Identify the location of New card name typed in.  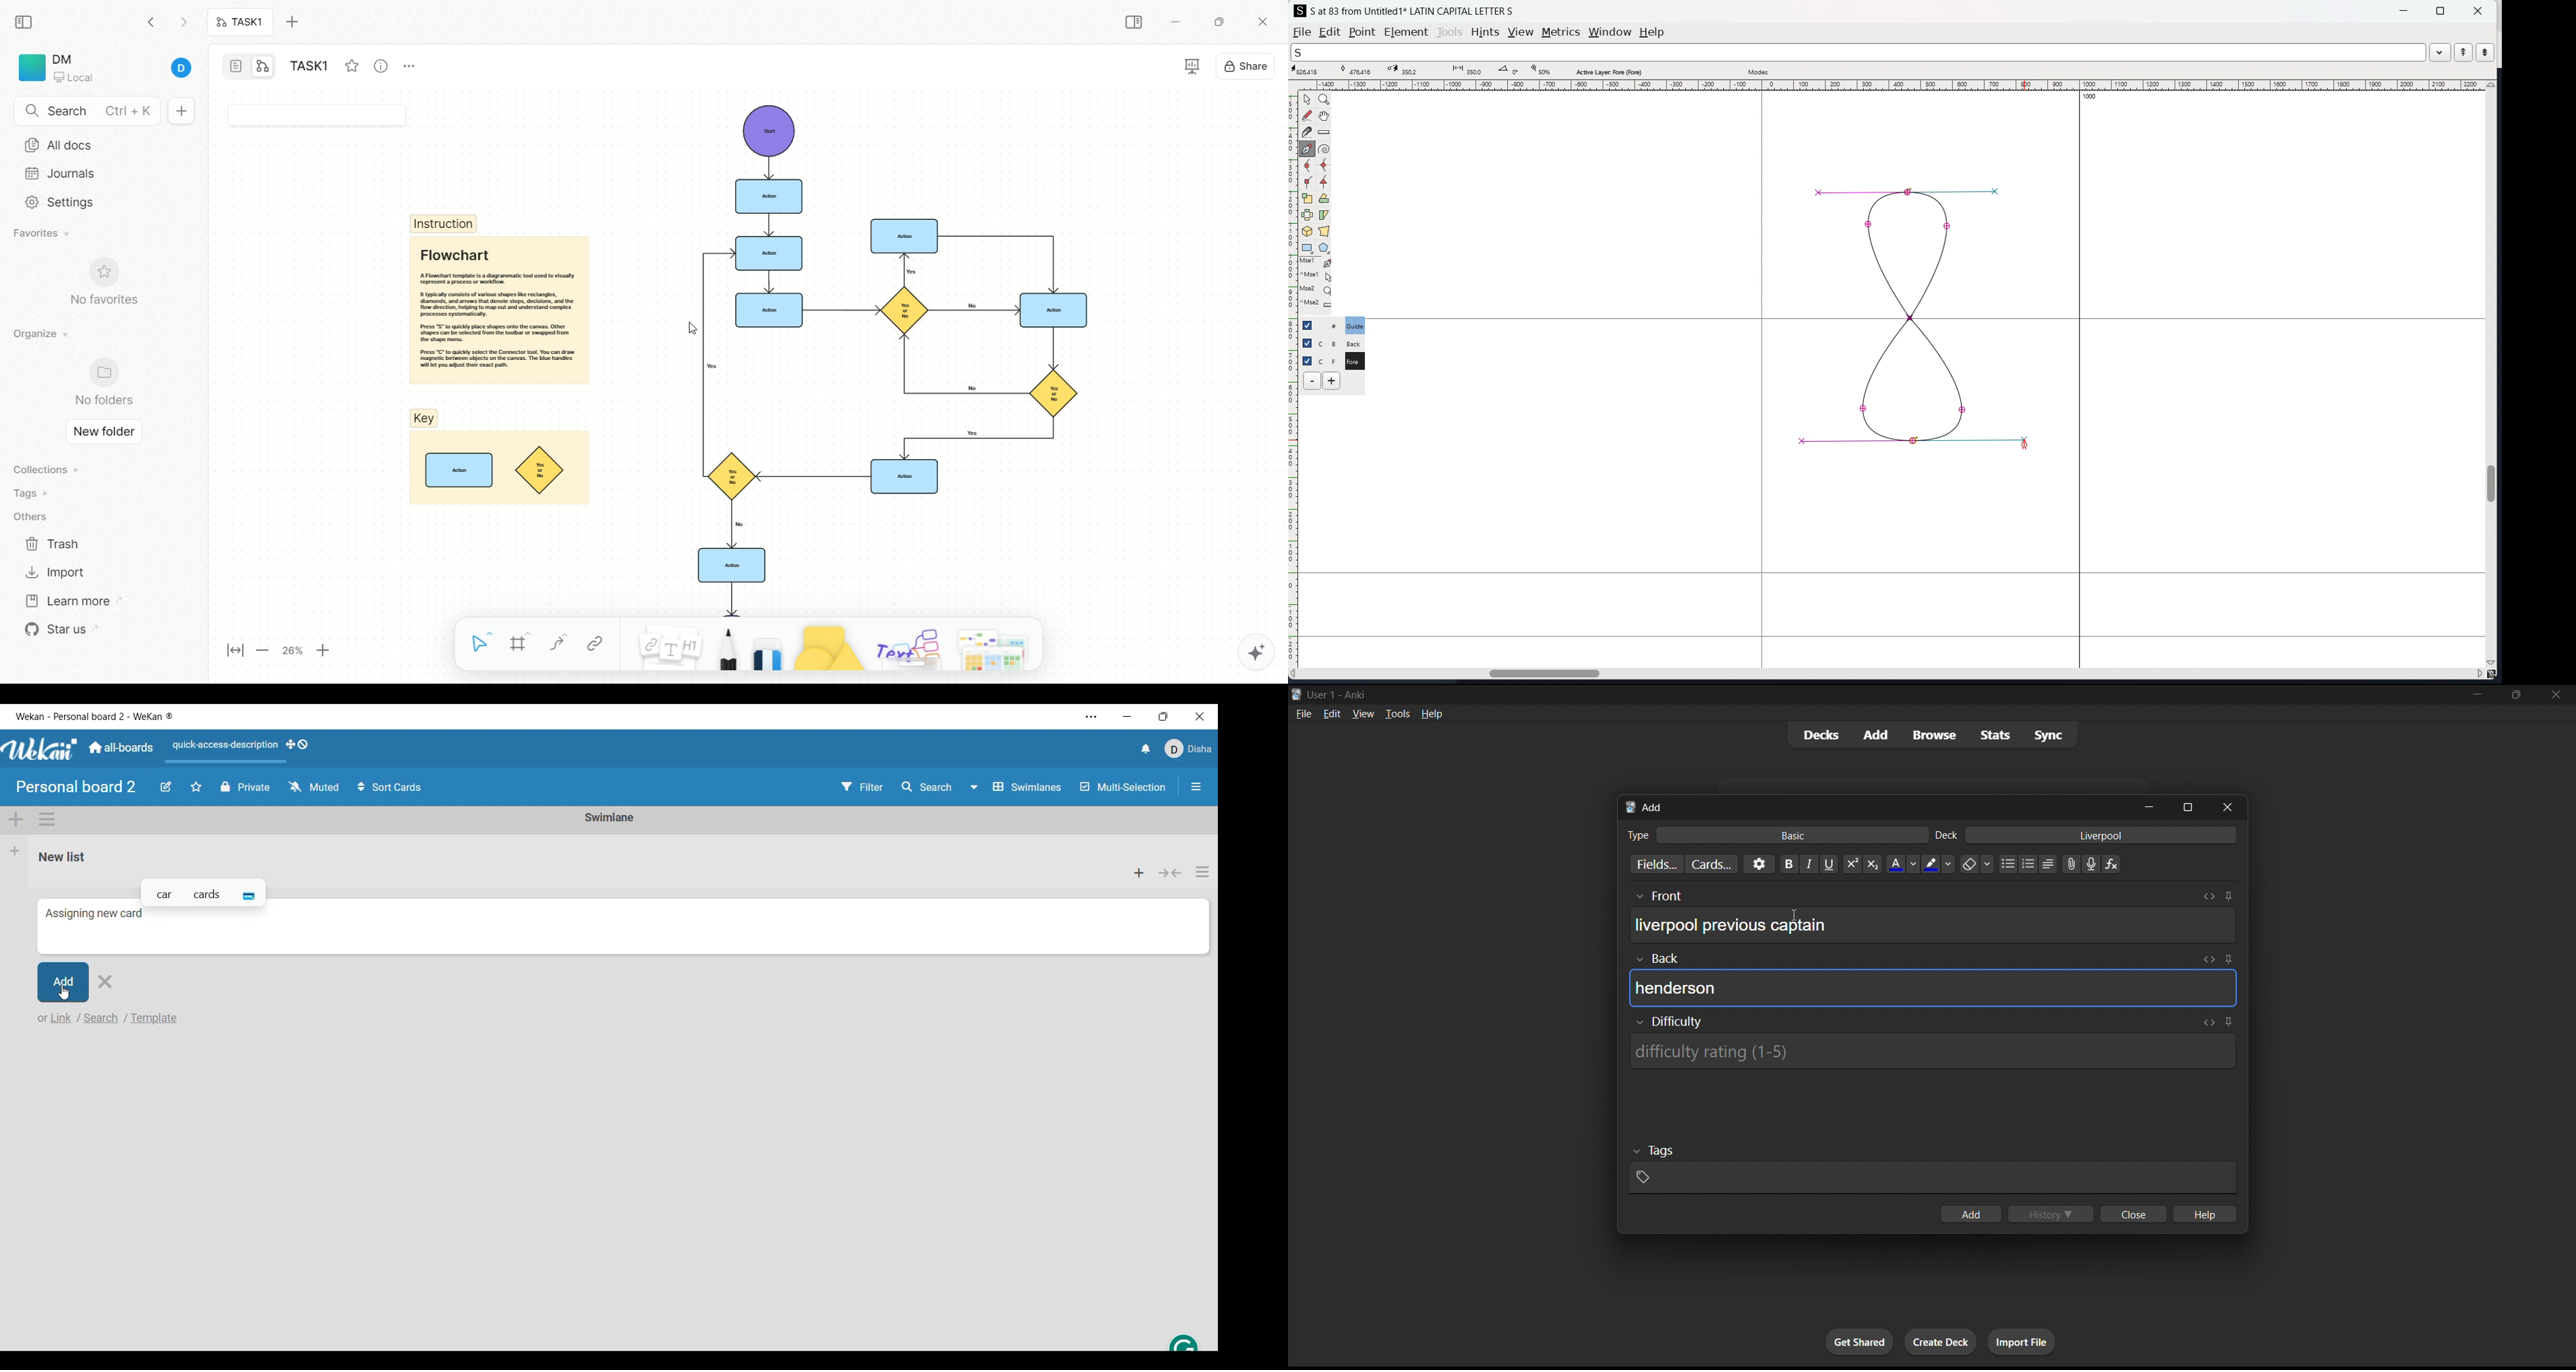
(95, 913).